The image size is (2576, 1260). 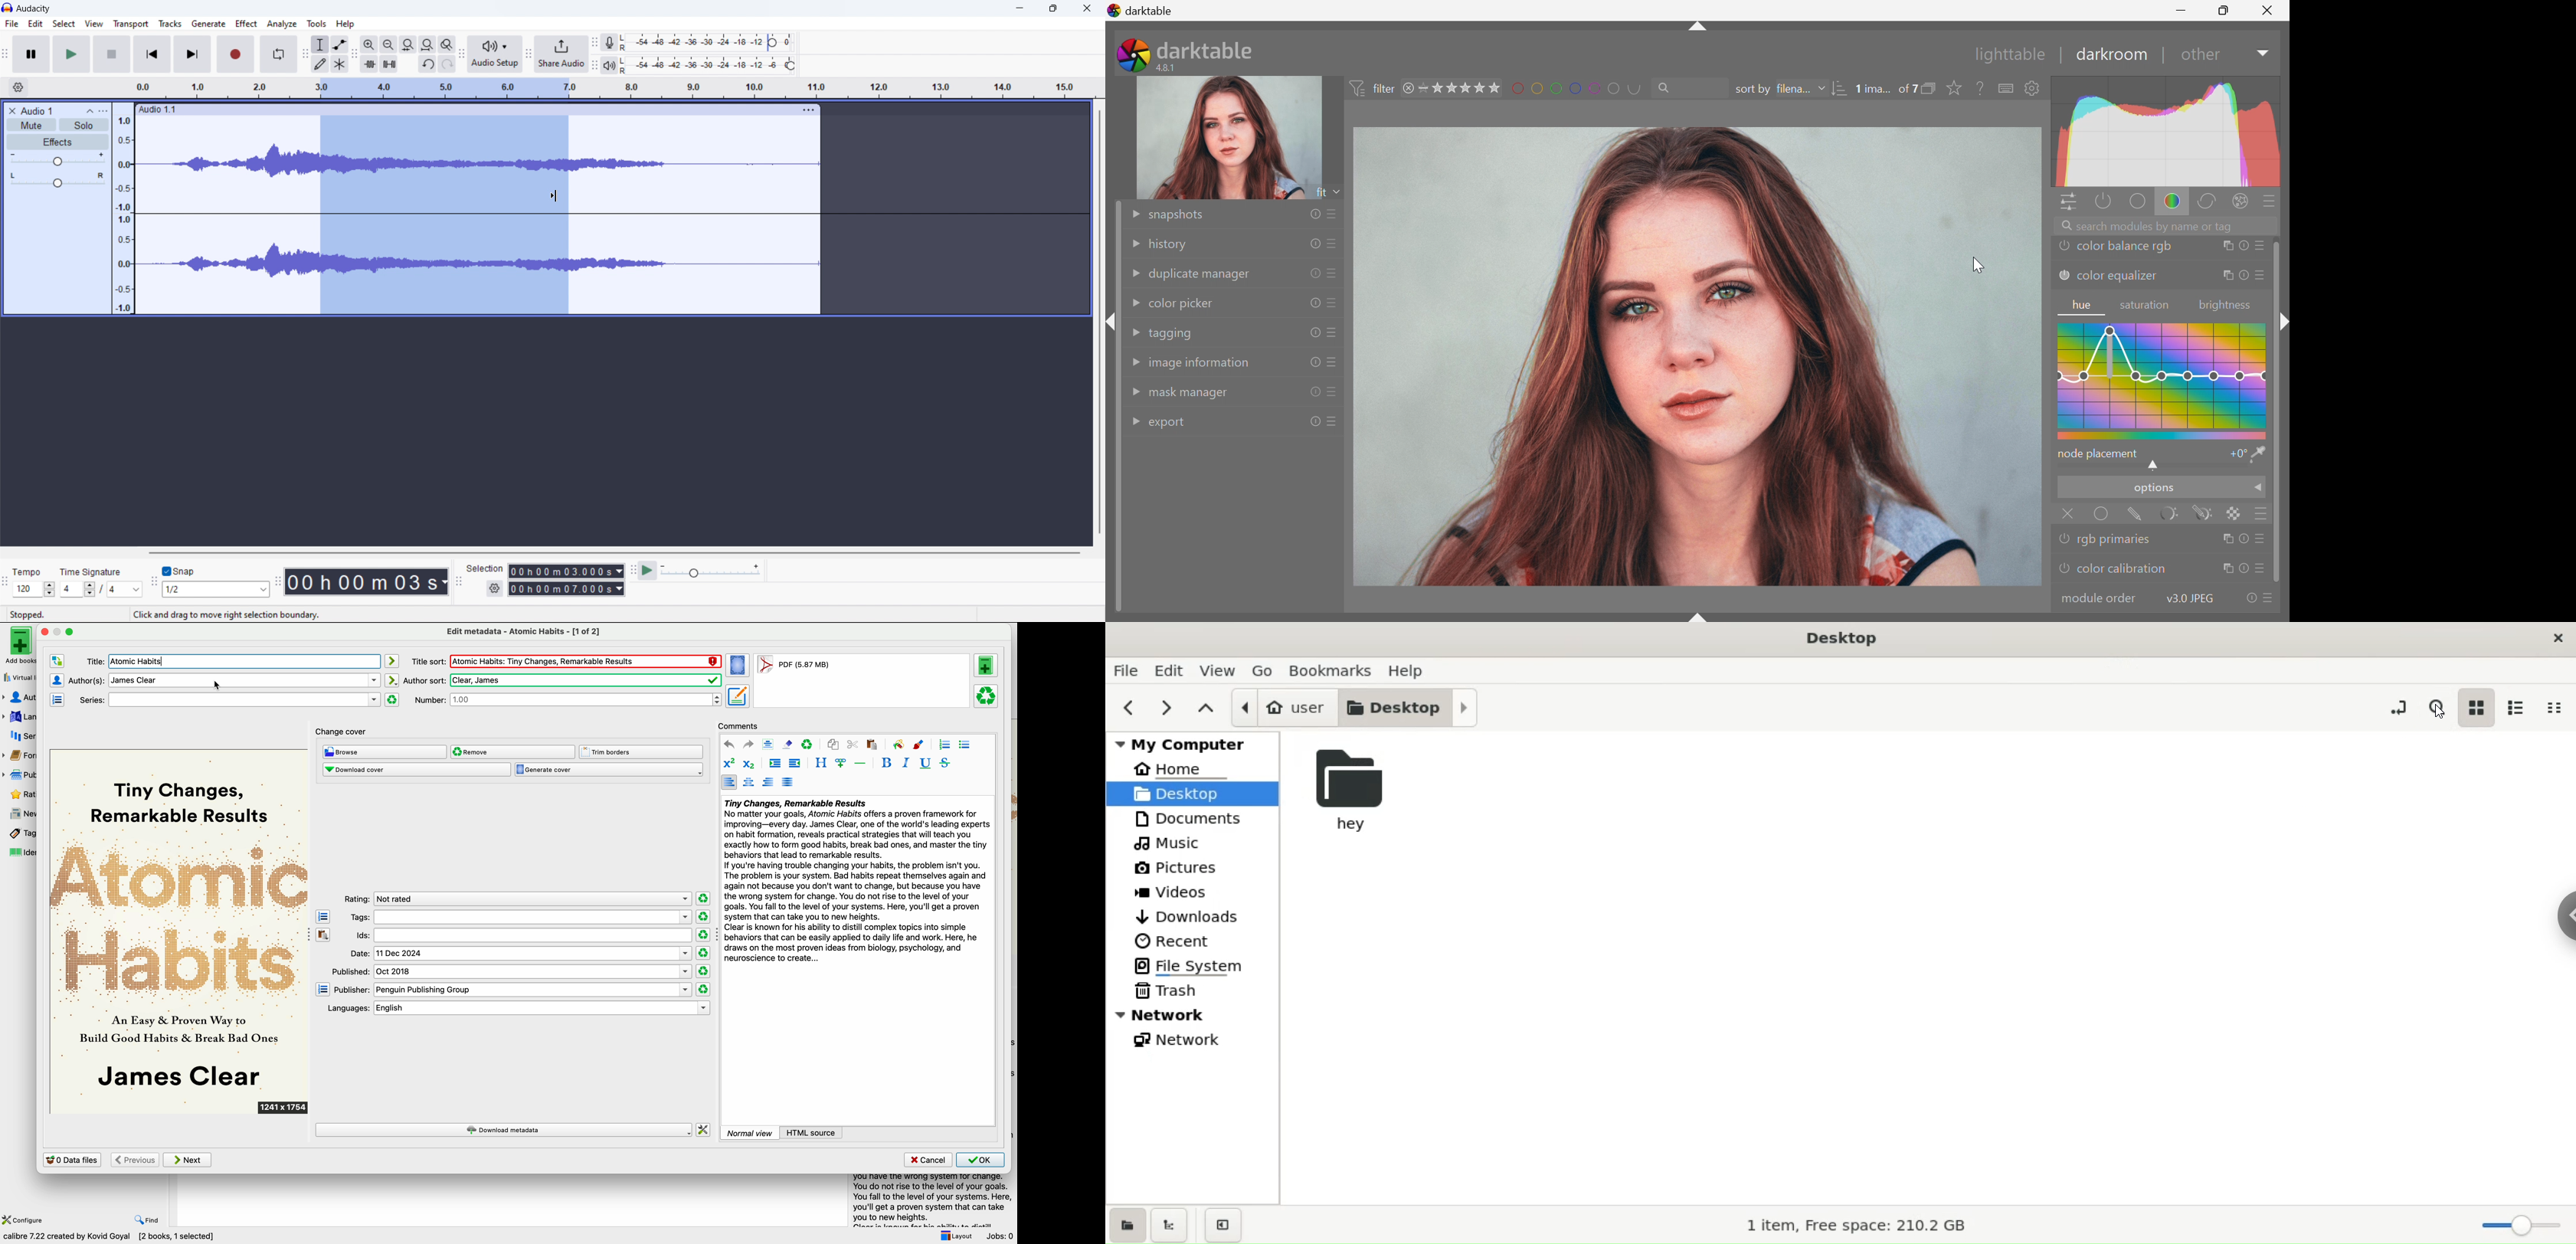 I want to click on filena..., so click(x=1795, y=88).